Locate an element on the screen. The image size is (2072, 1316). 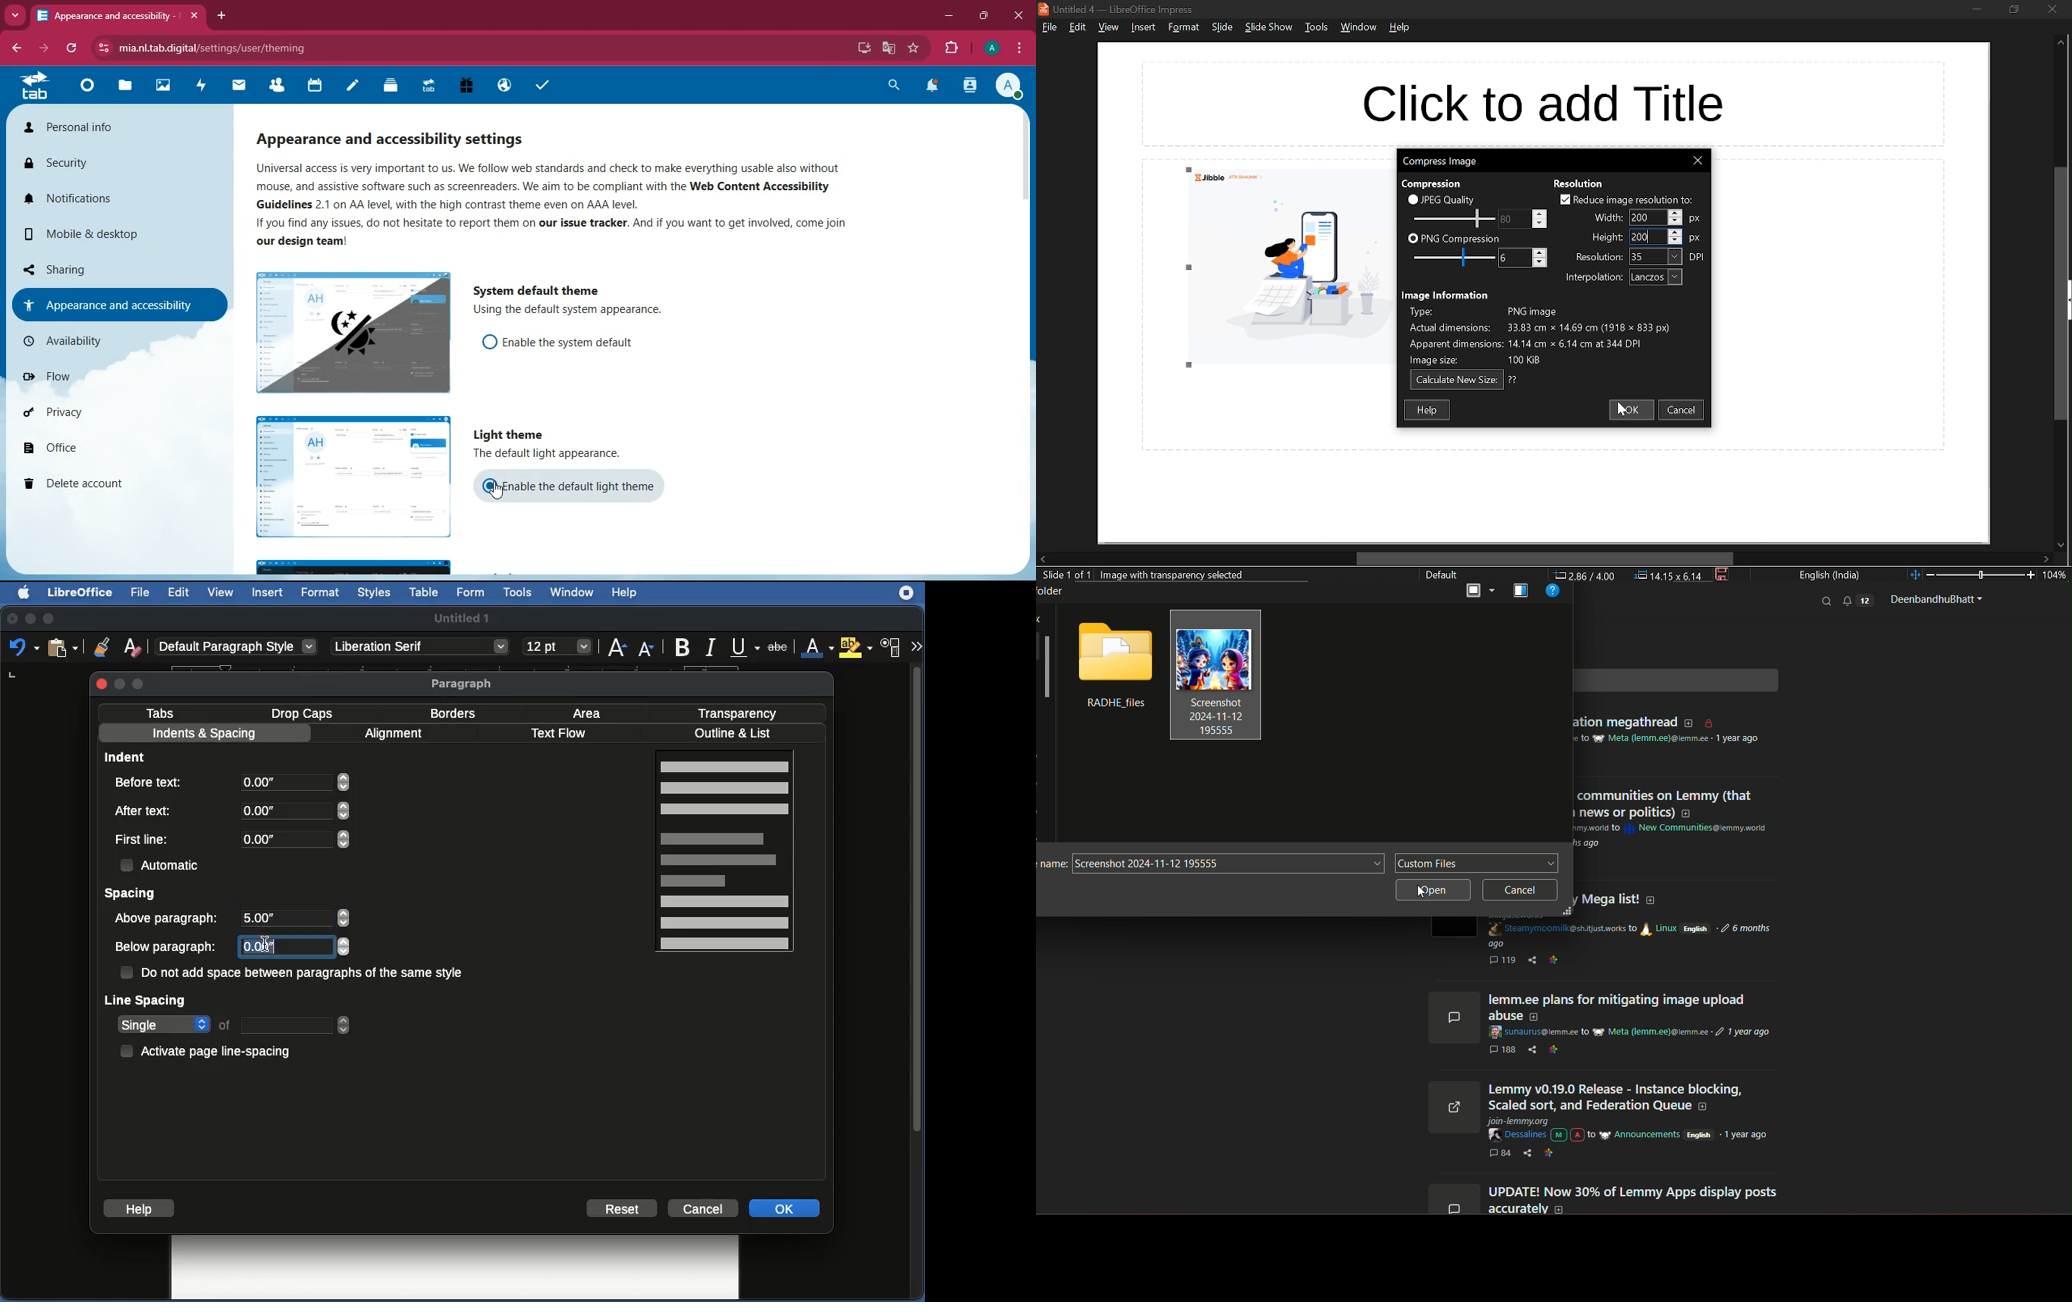
description is located at coordinates (574, 311).